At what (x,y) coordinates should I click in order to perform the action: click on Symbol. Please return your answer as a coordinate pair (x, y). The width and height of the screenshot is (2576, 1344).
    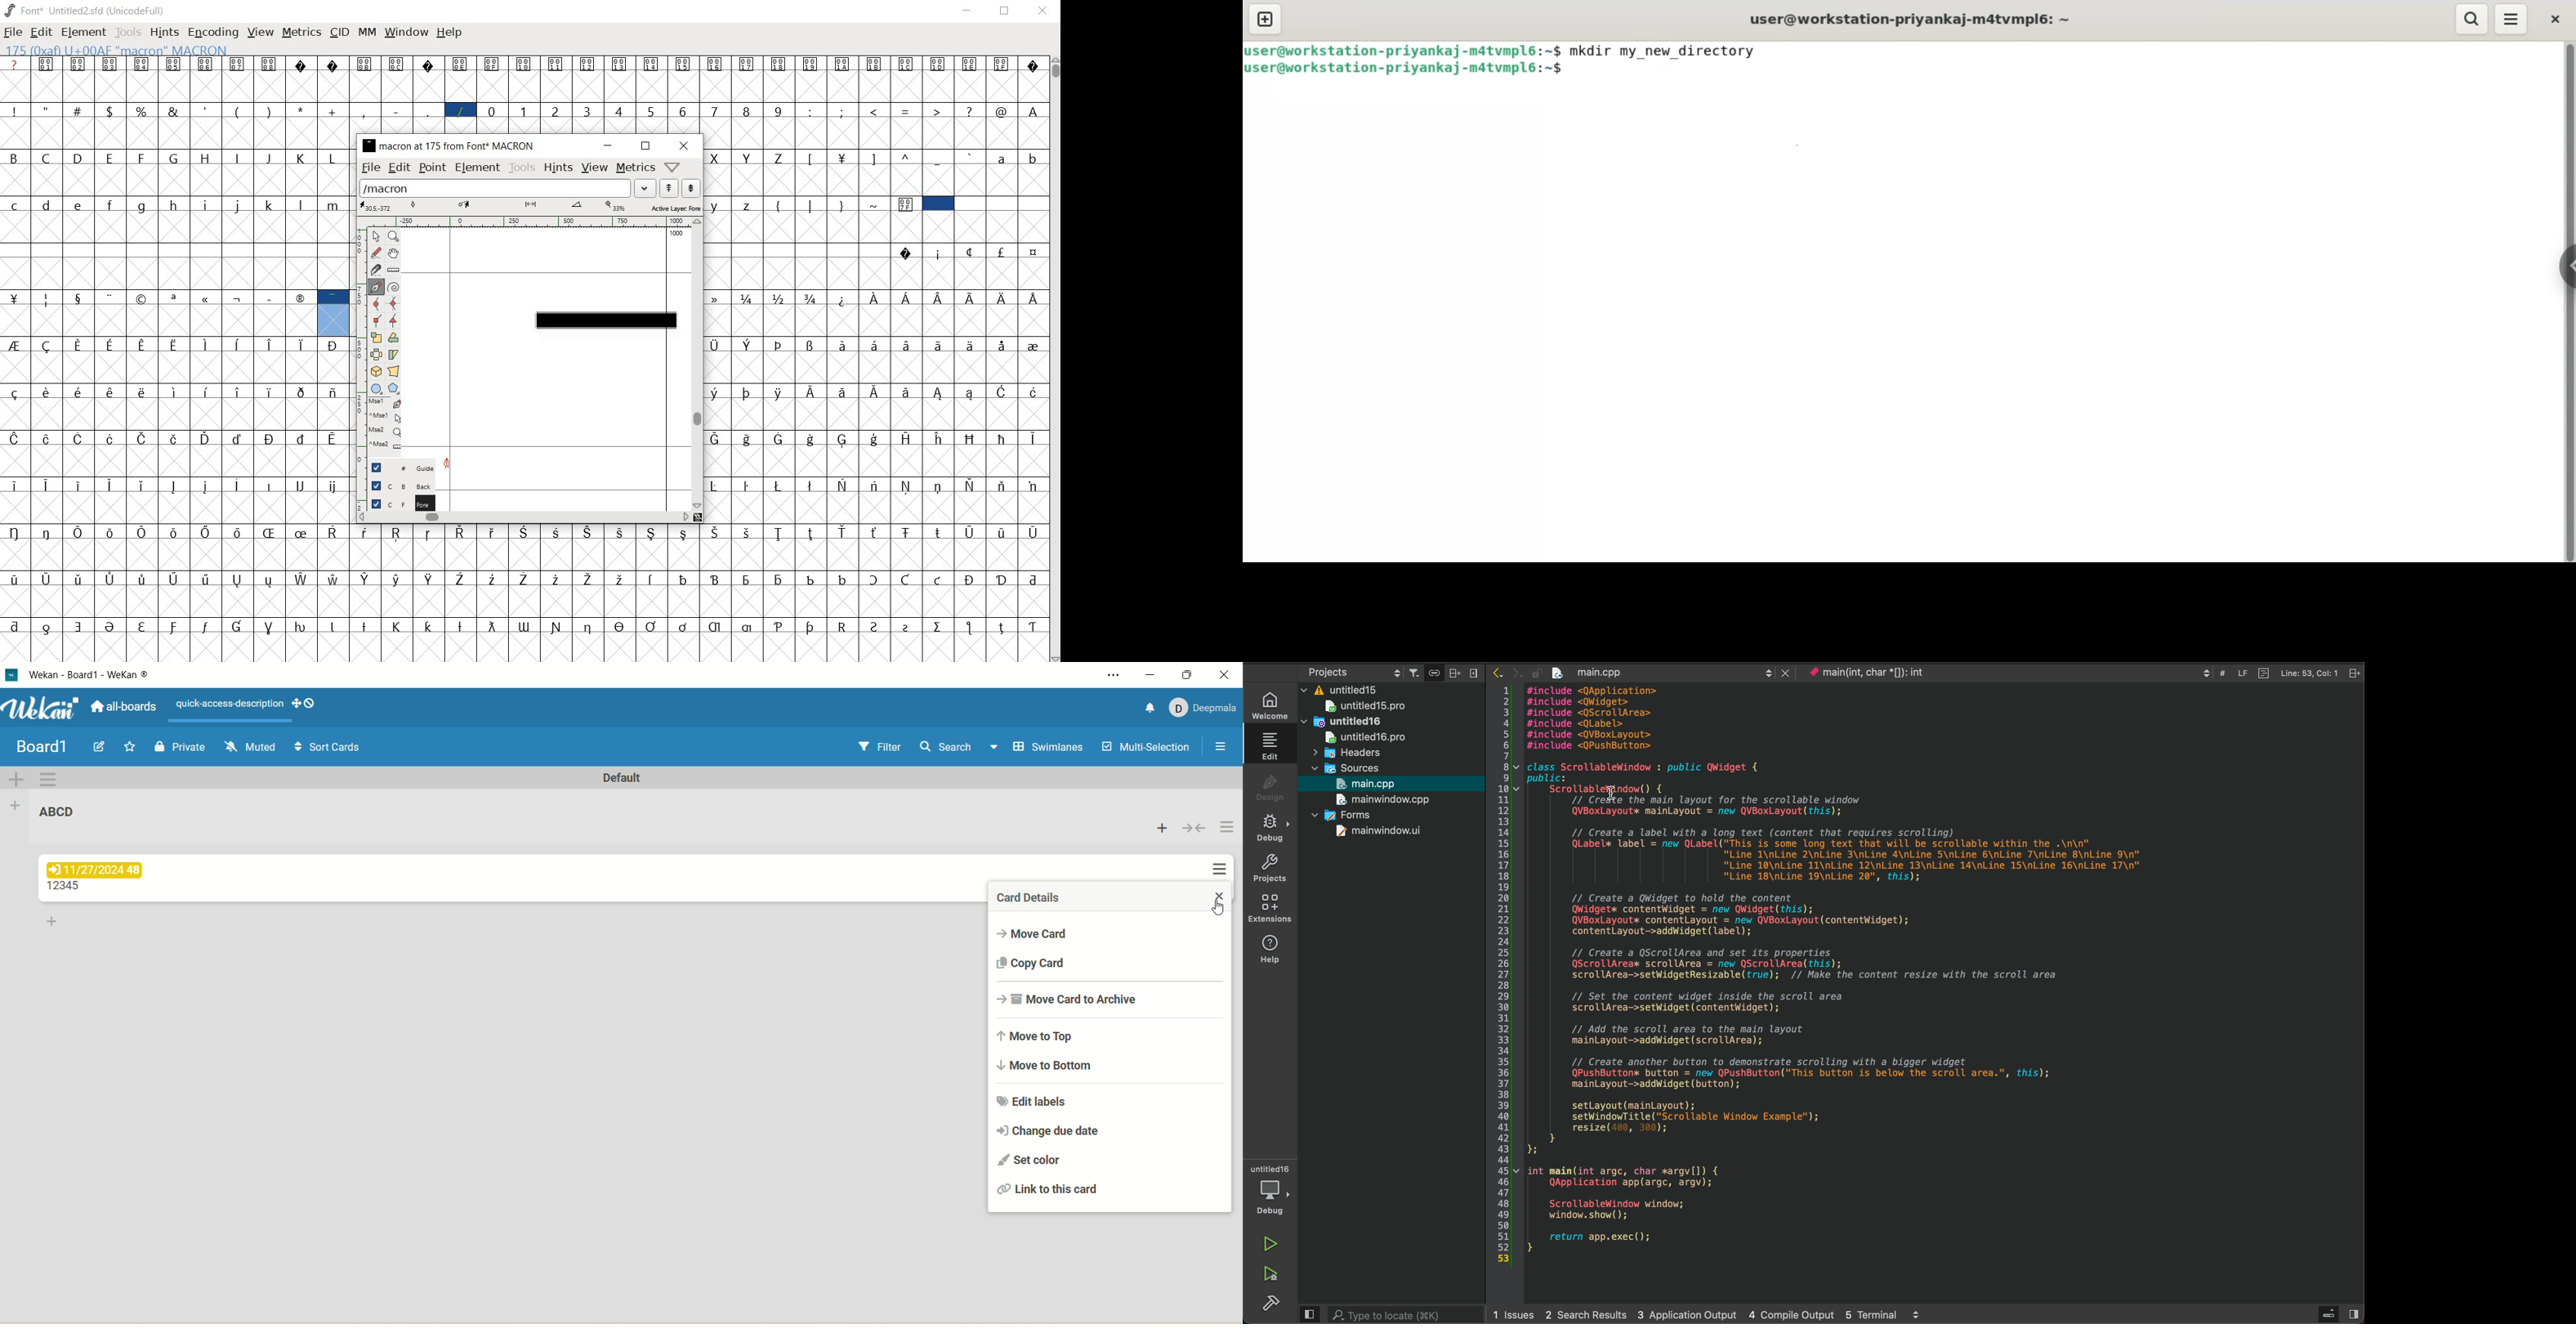
    Looking at the image, I should click on (843, 578).